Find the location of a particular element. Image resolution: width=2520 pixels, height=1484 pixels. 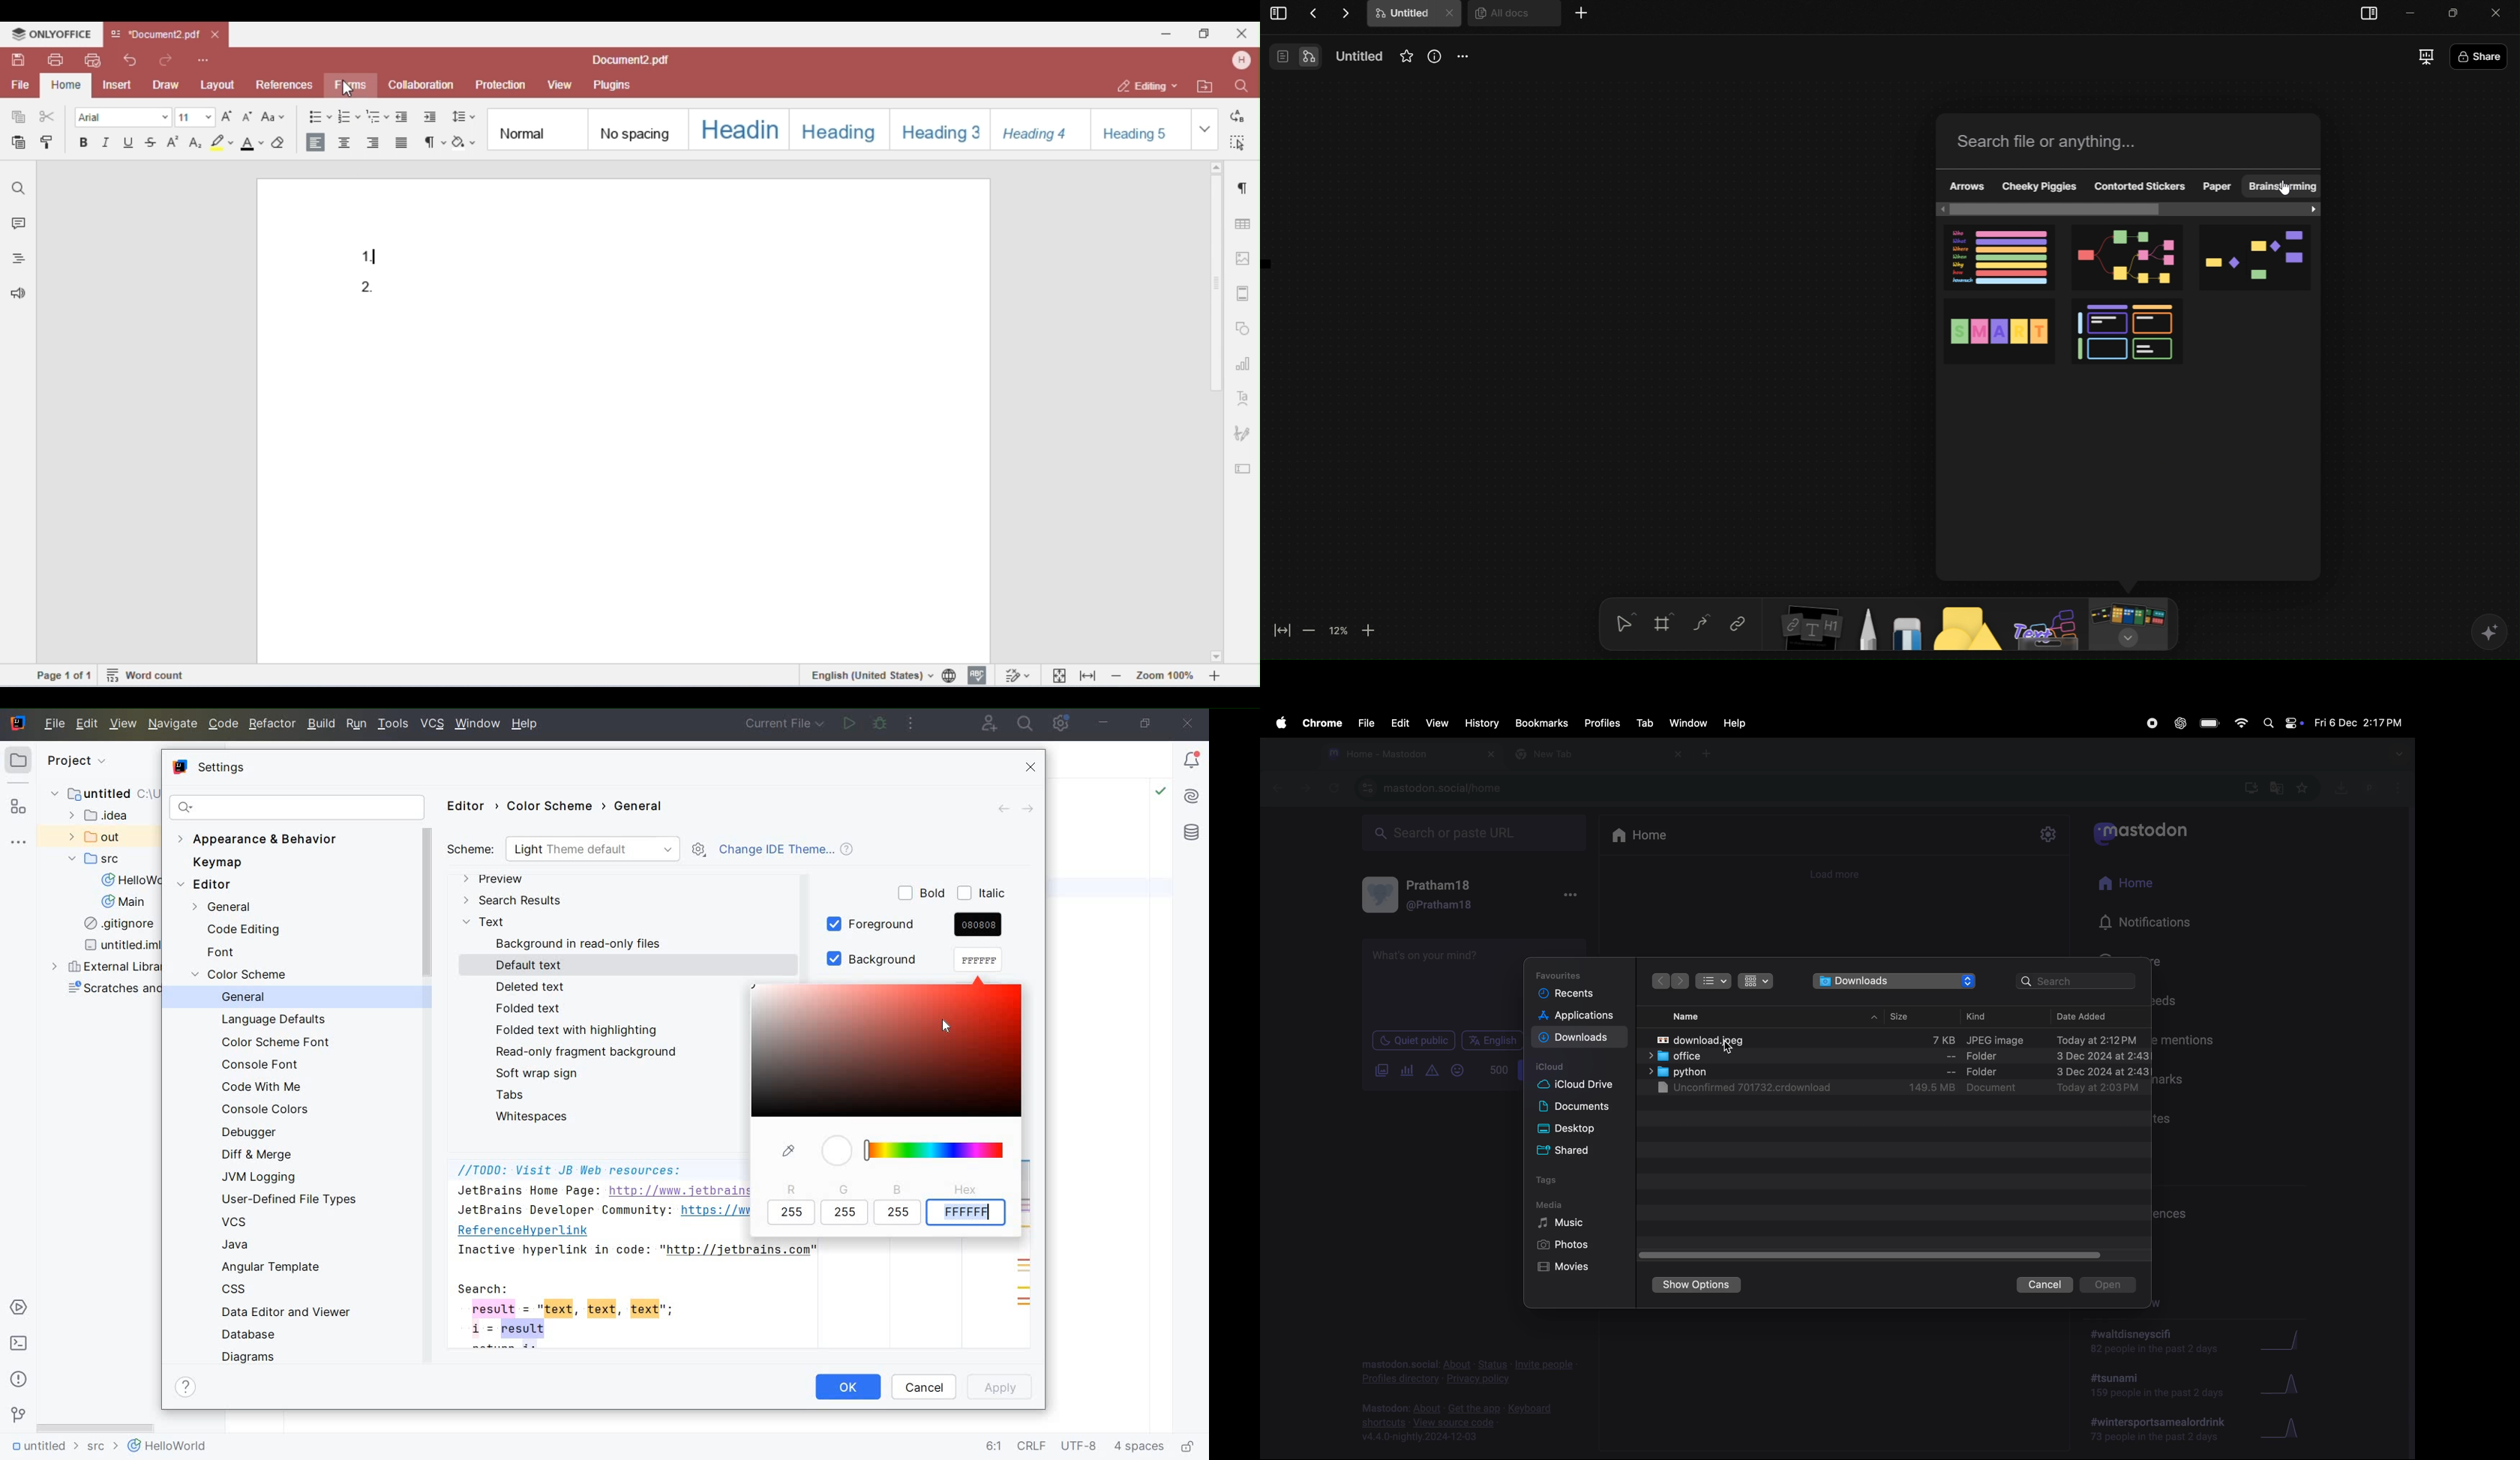

searchbar is located at coordinates (2079, 982).